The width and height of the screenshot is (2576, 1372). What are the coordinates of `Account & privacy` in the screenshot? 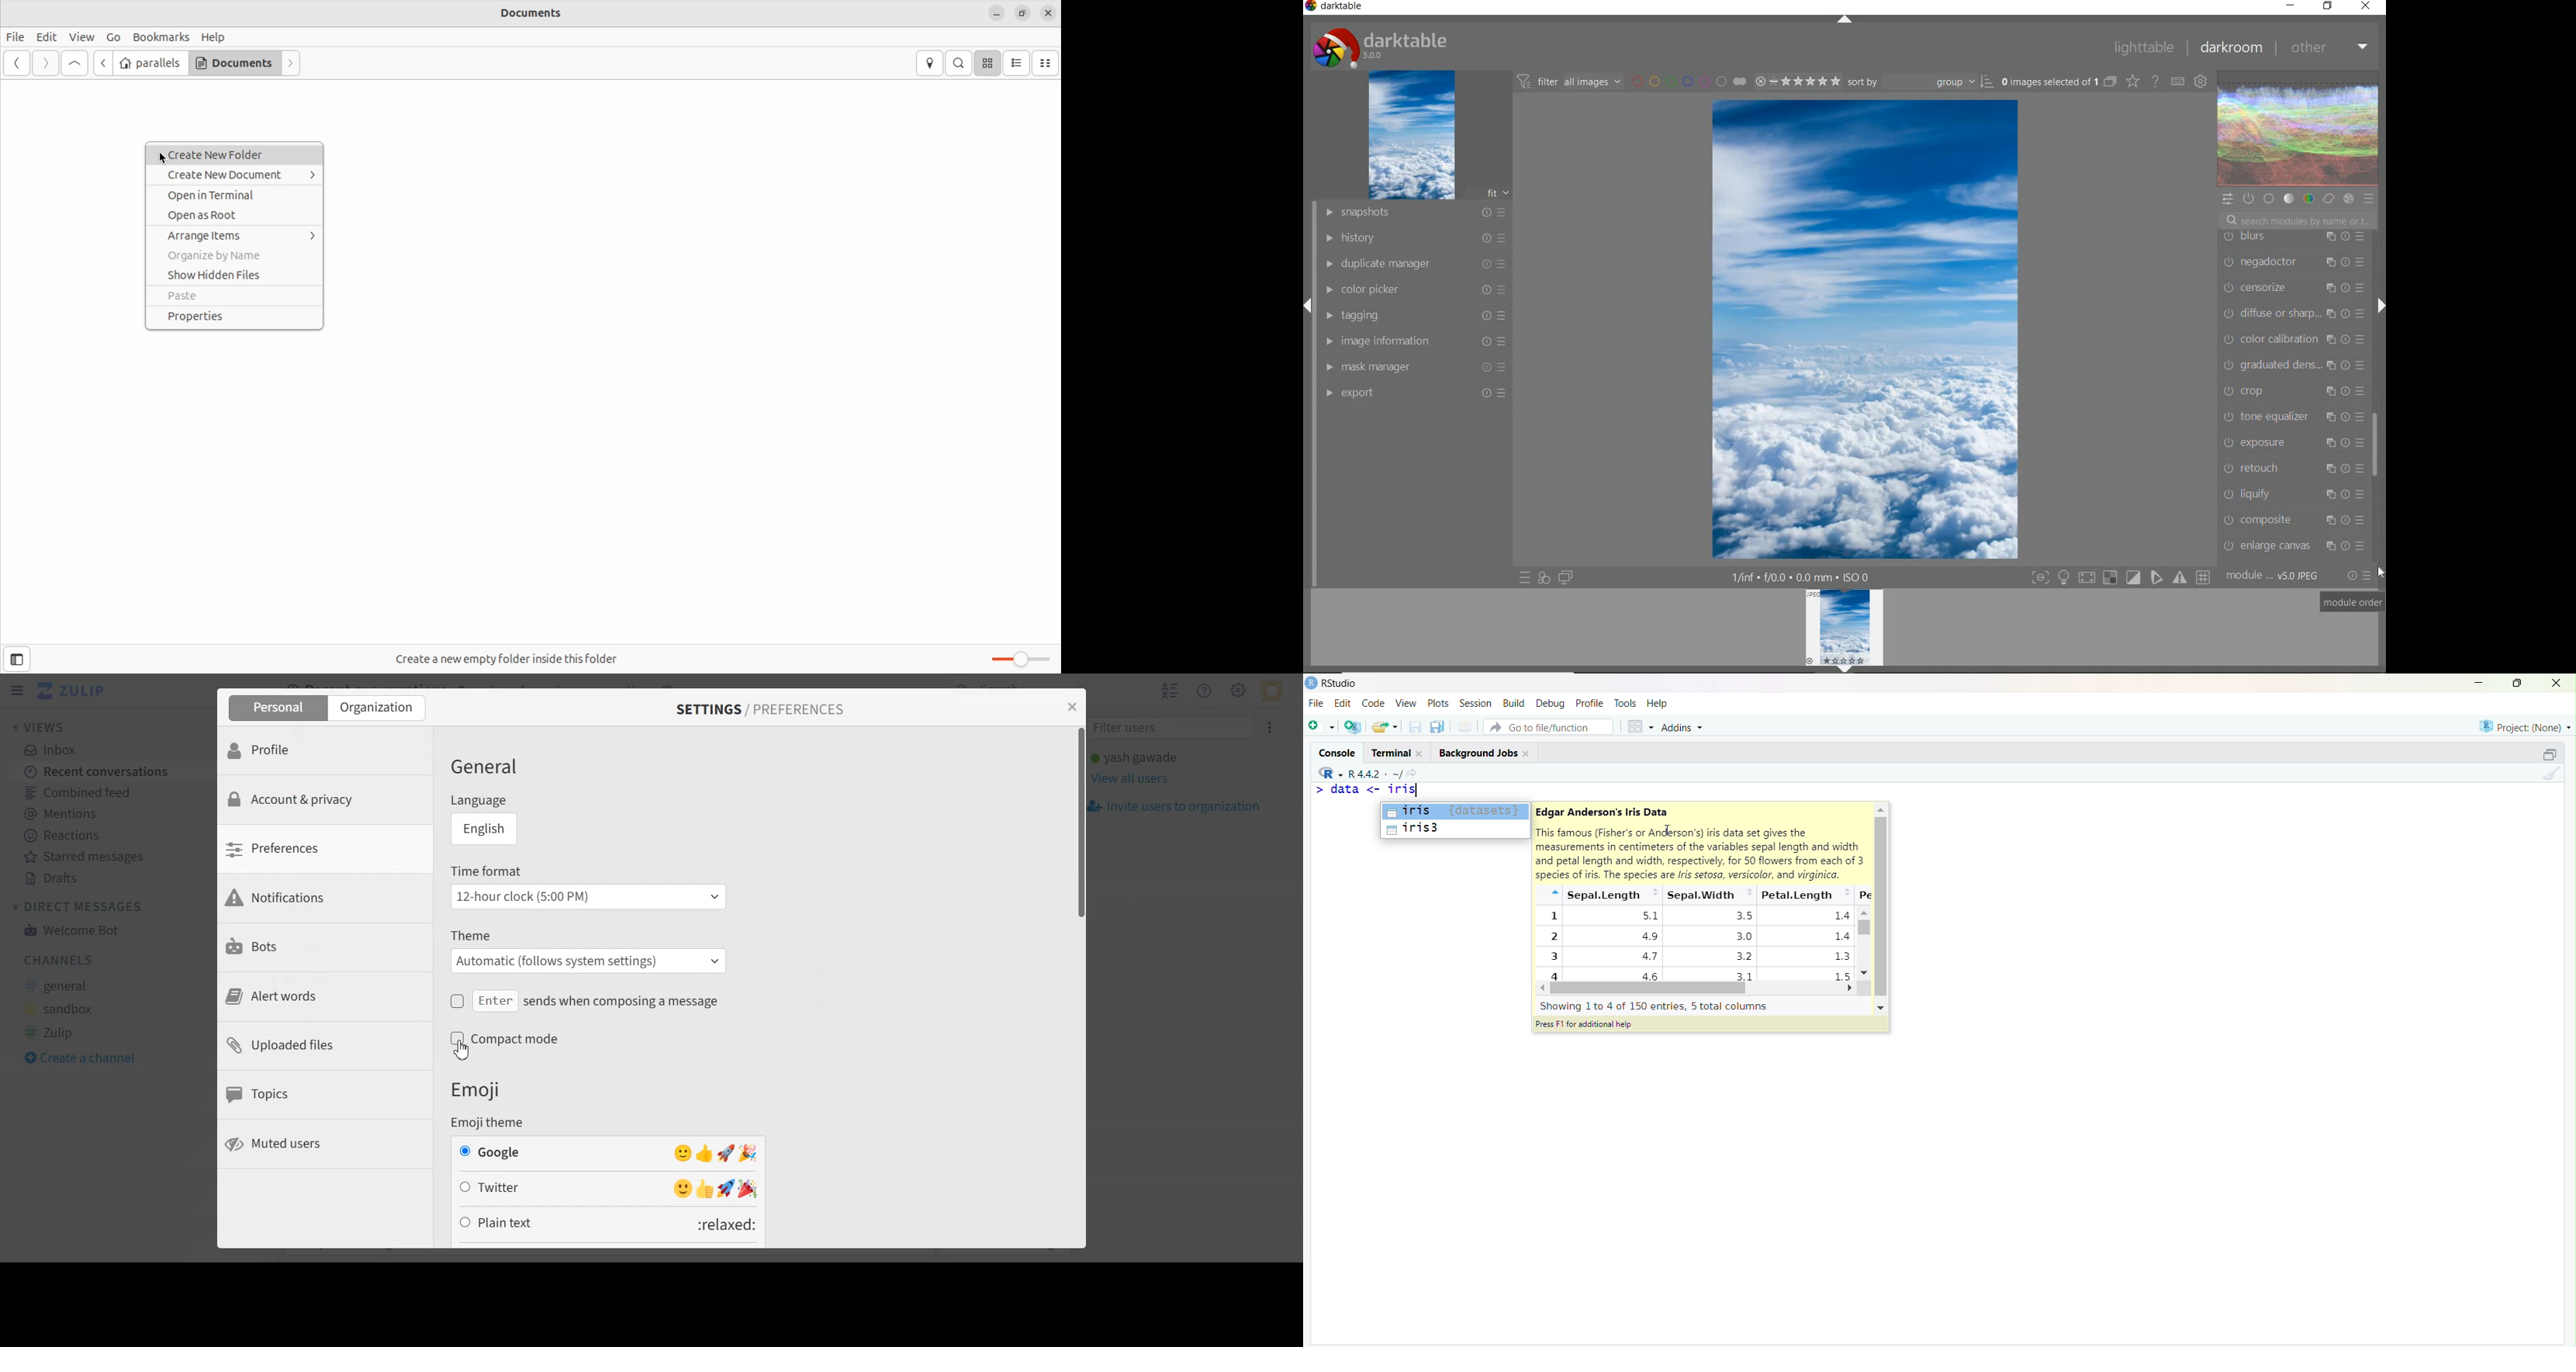 It's located at (324, 800).